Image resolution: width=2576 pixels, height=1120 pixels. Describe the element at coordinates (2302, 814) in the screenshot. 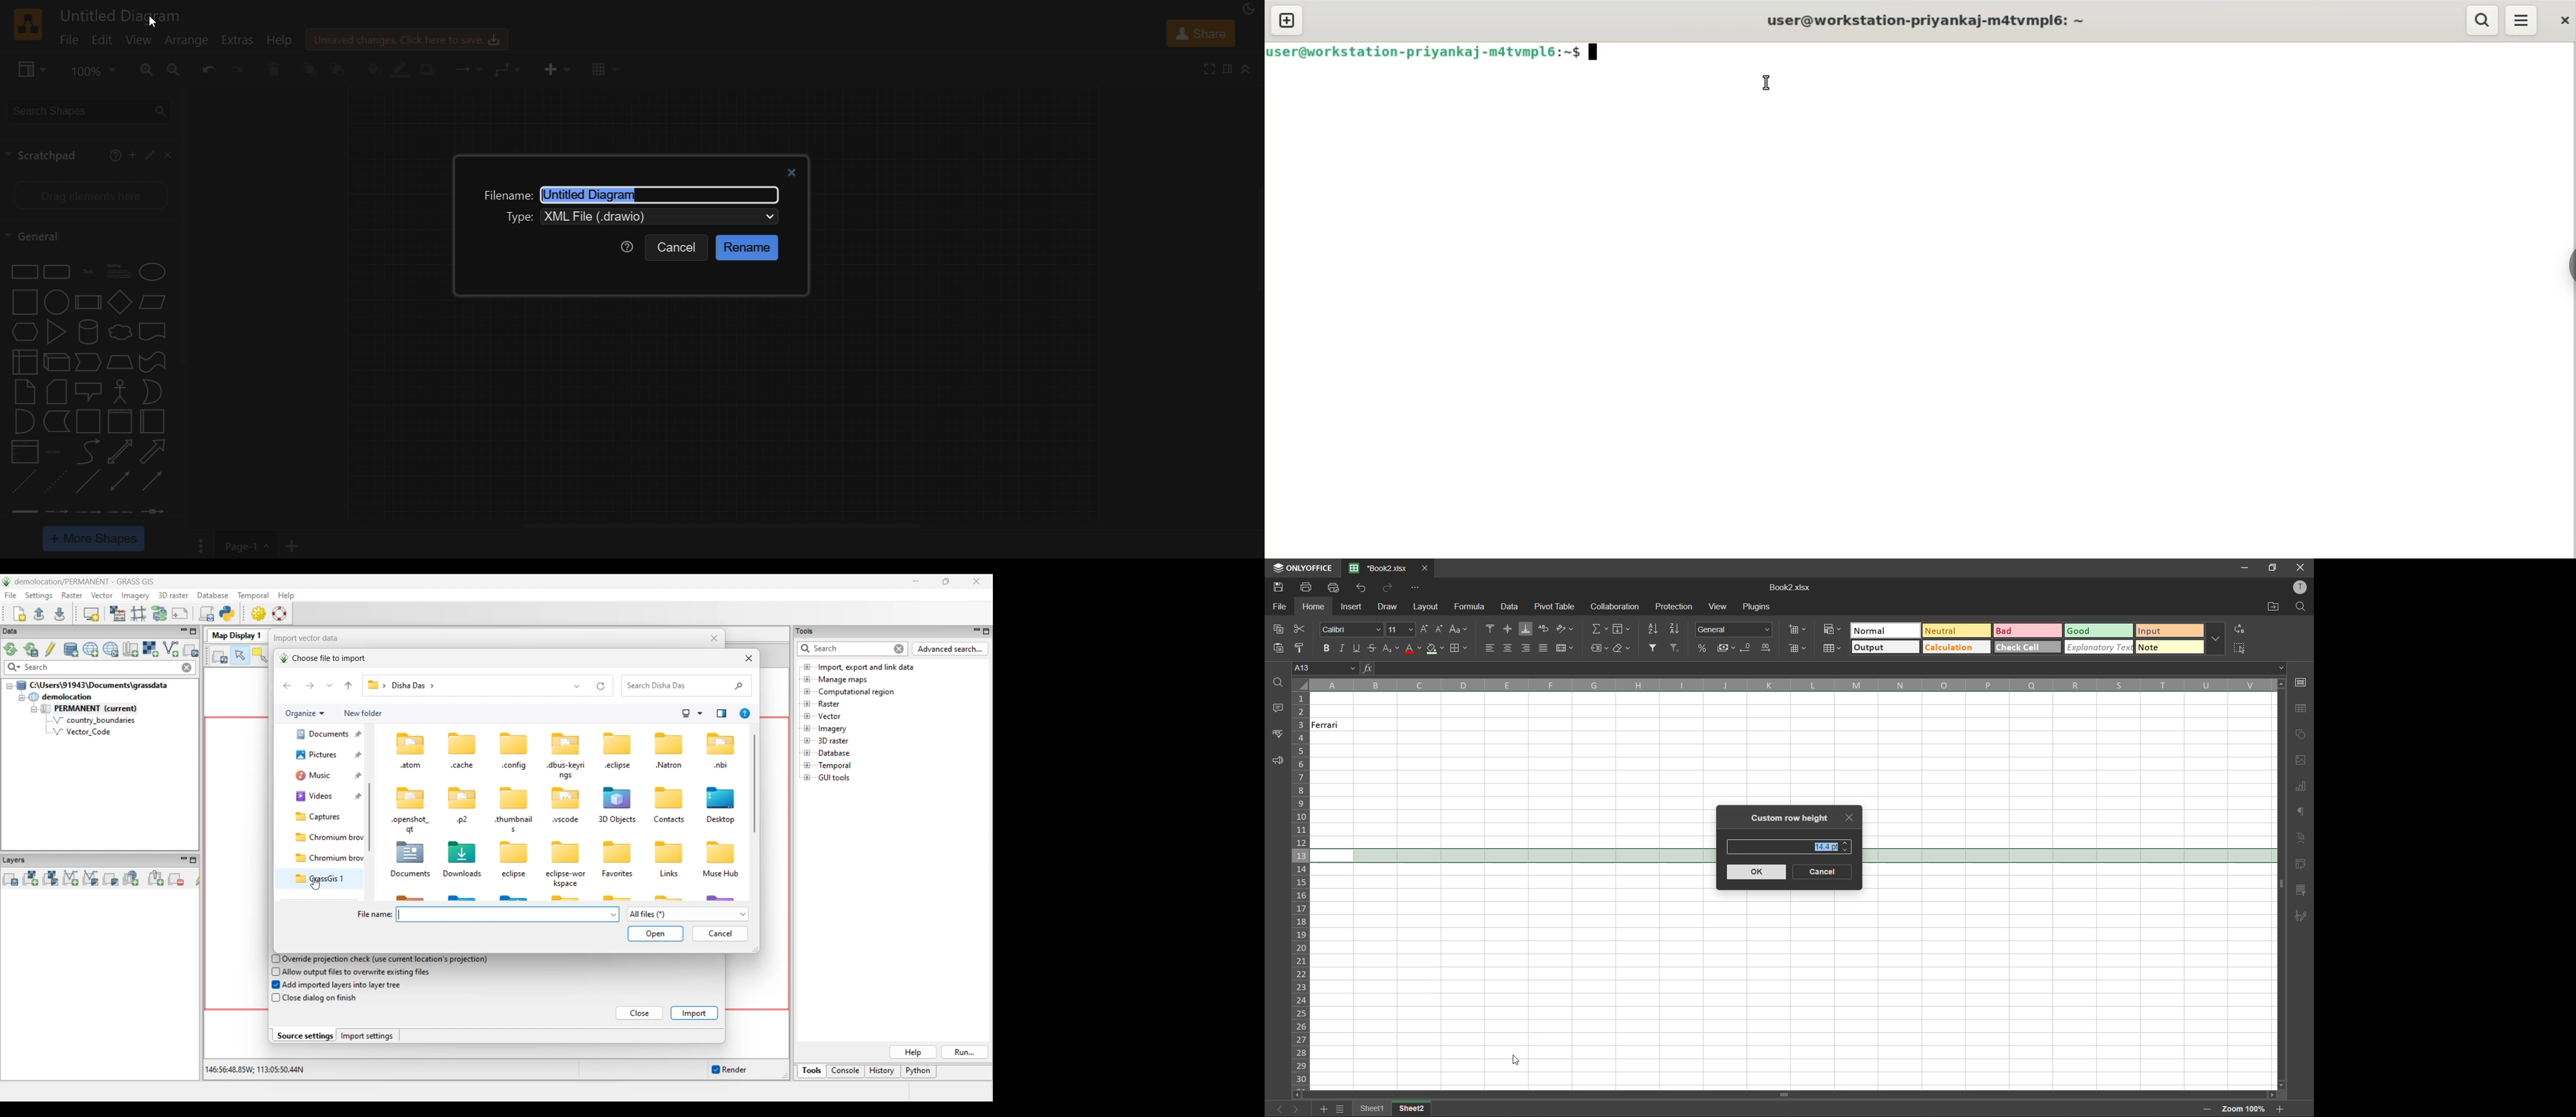

I see `paragraph` at that location.